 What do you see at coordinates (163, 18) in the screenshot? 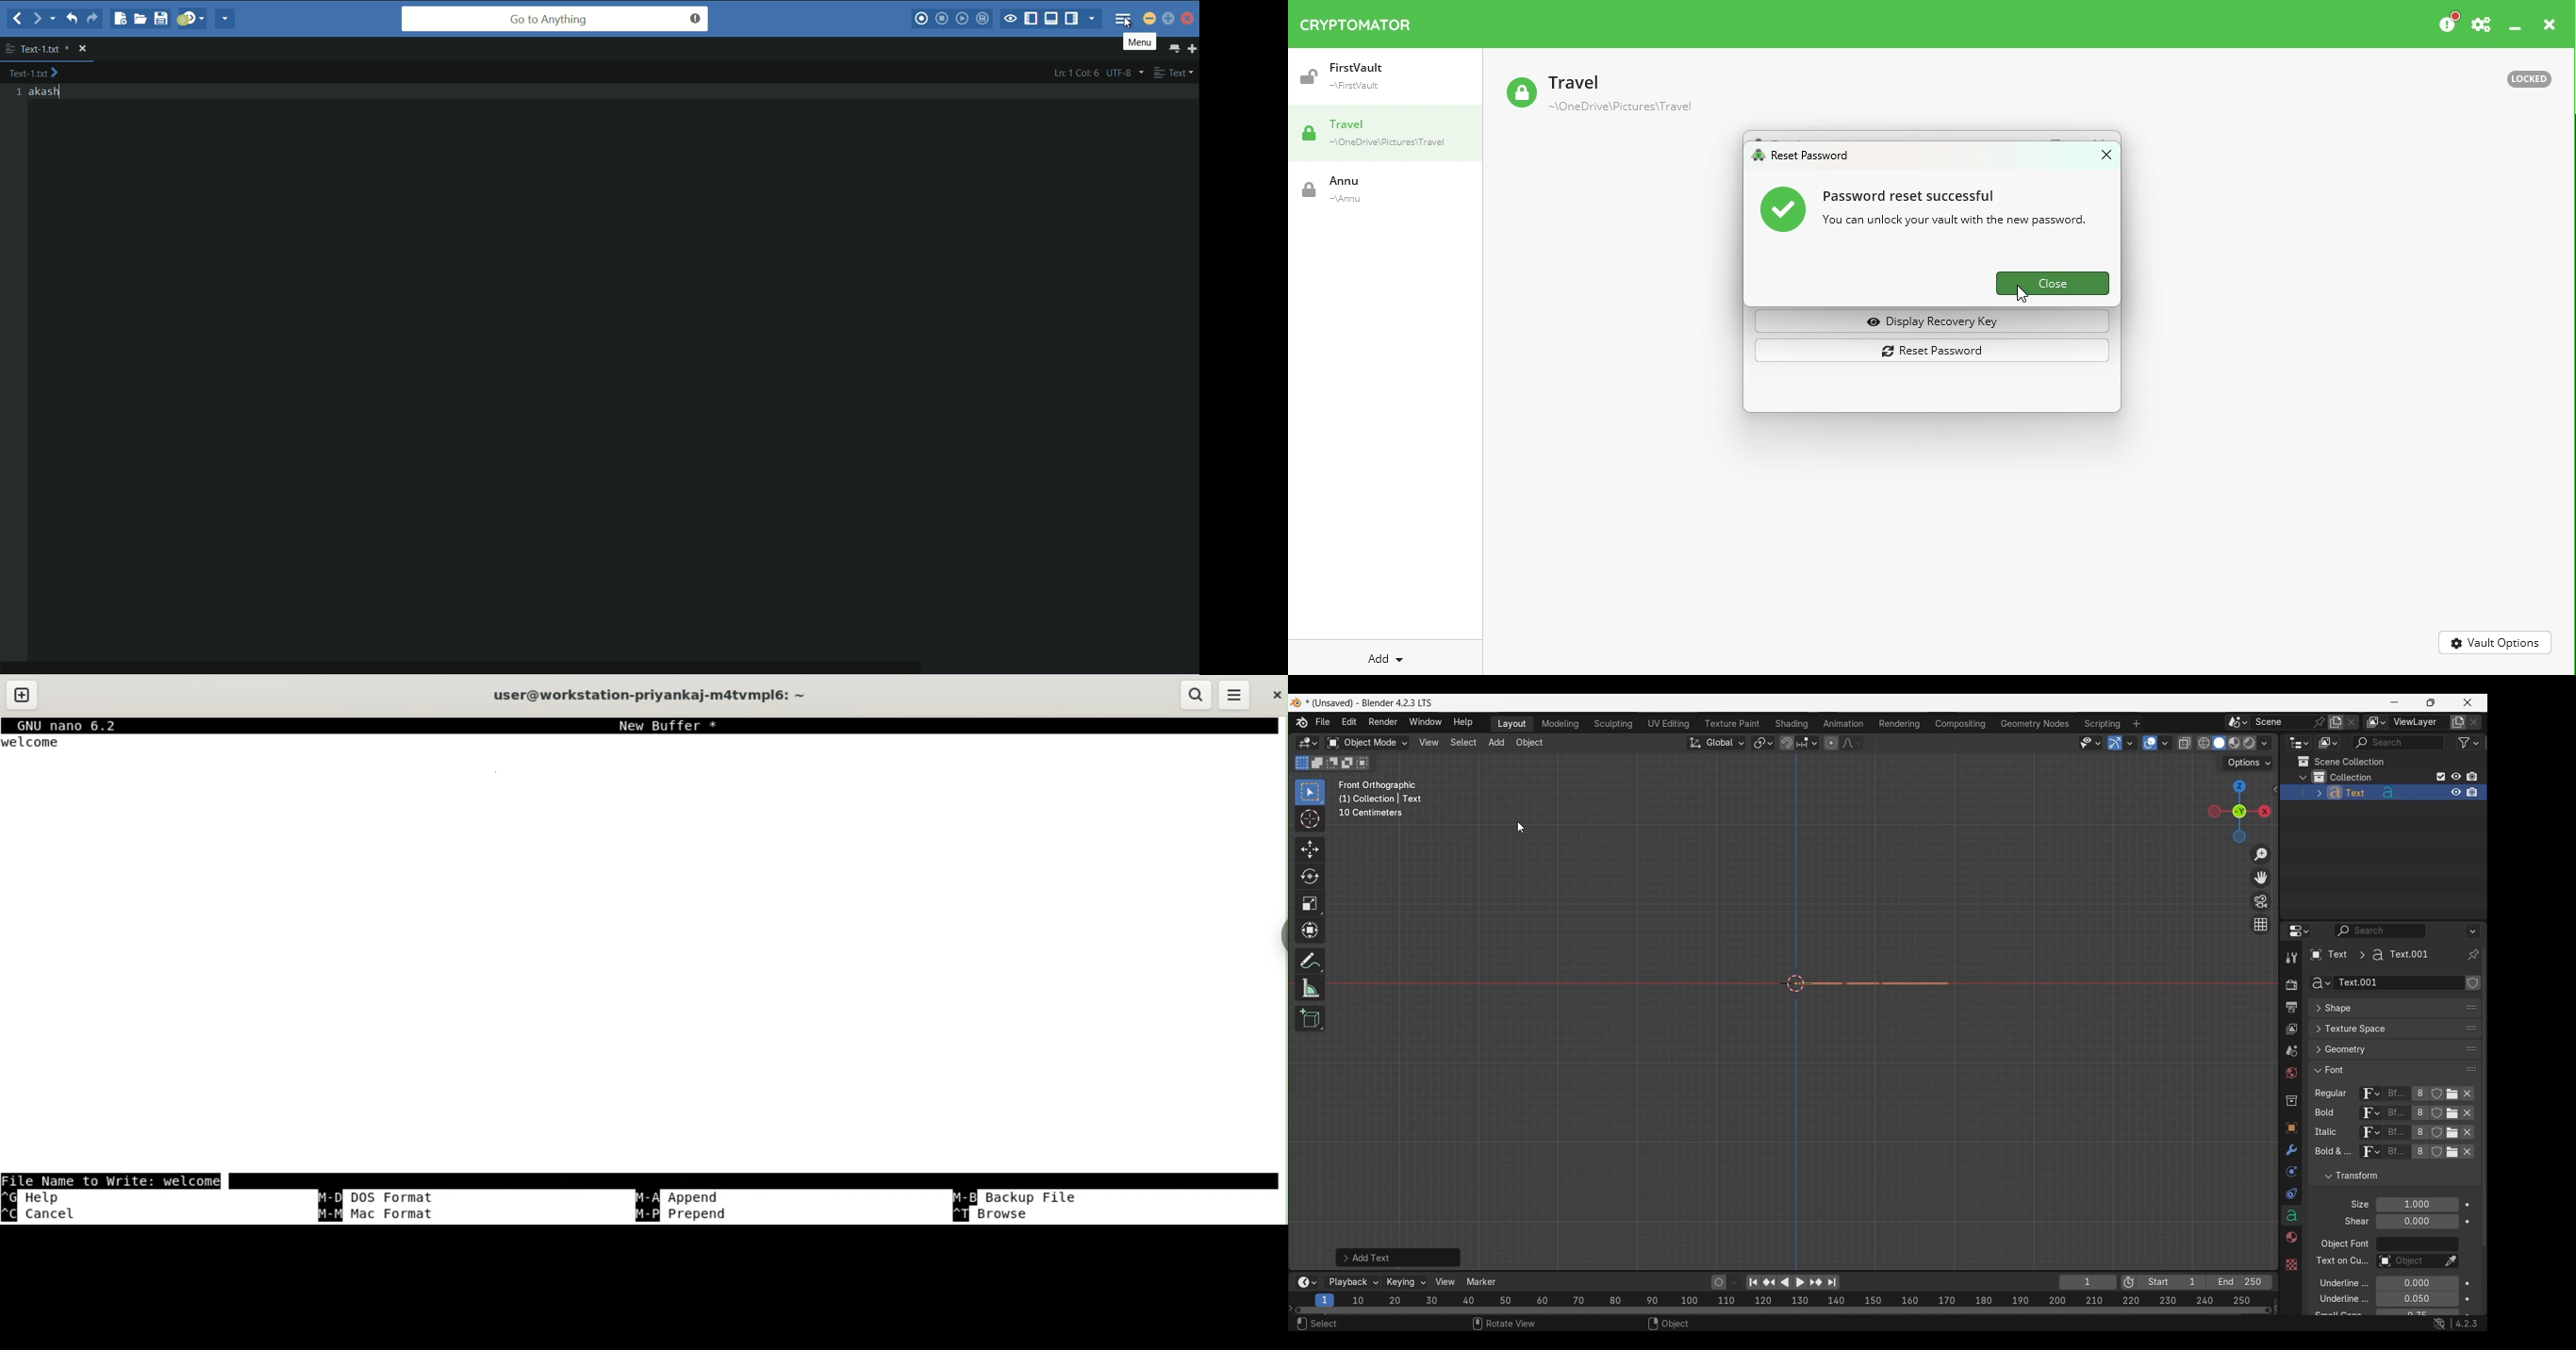
I see `save file` at bounding box center [163, 18].